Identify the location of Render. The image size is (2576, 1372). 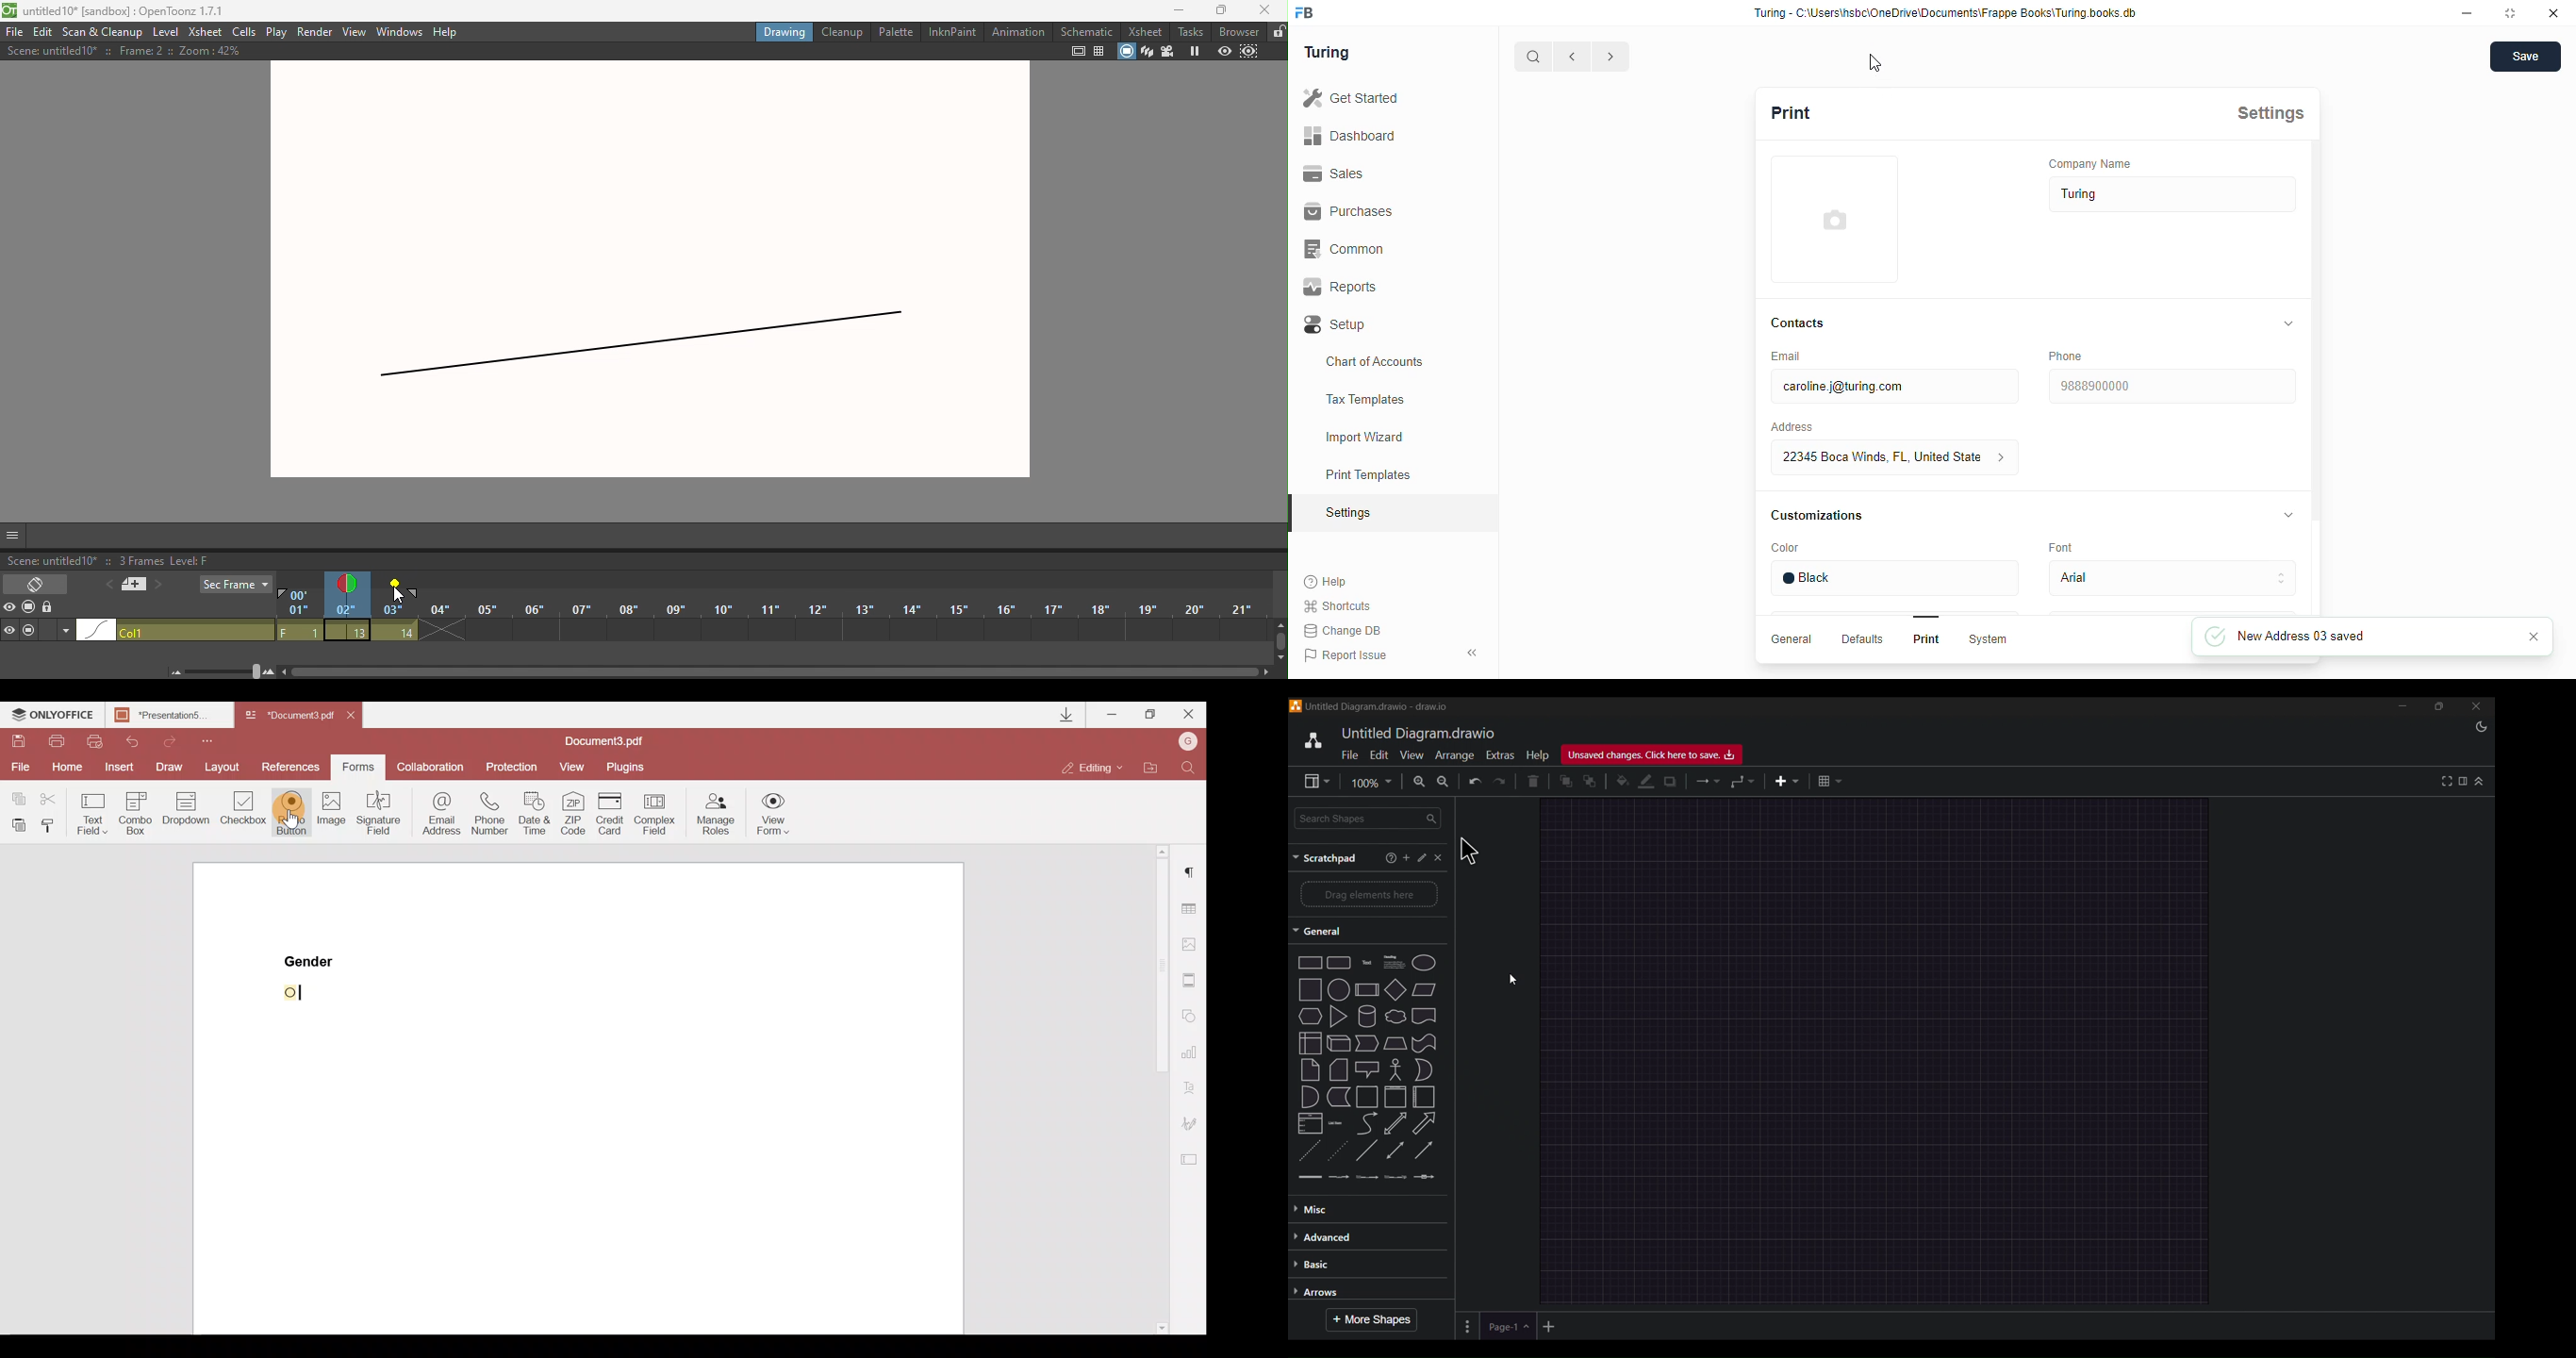
(316, 30).